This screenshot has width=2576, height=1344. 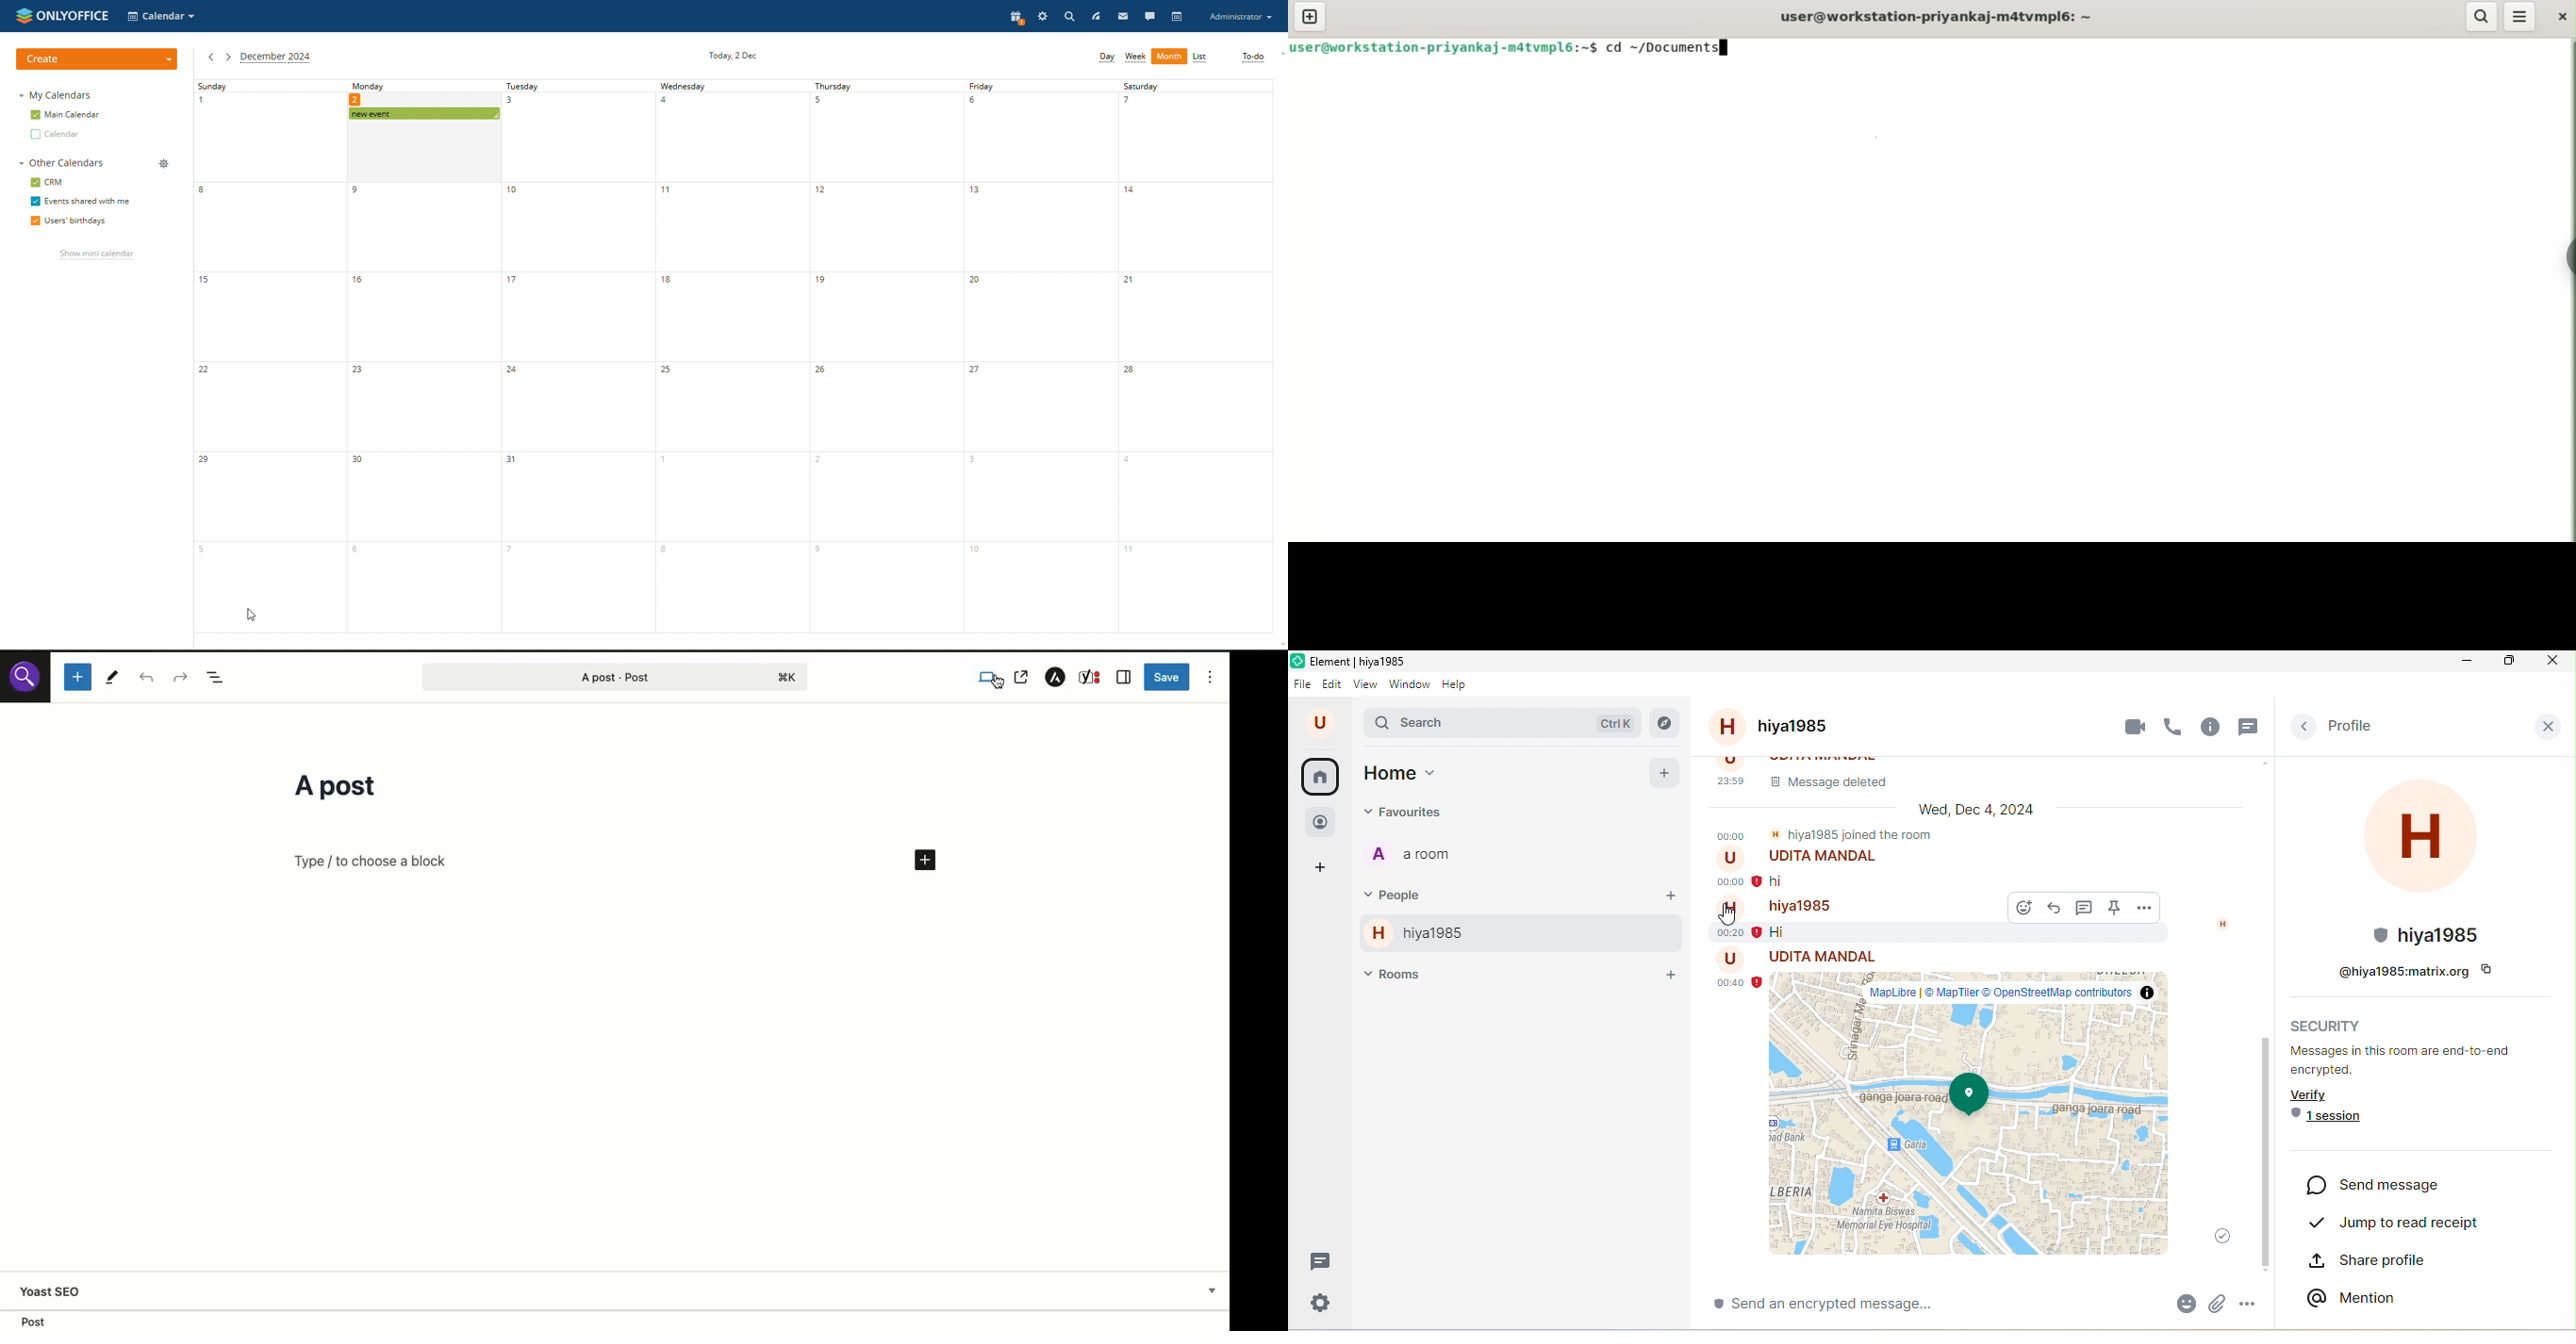 I want to click on home, so click(x=1322, y=777).